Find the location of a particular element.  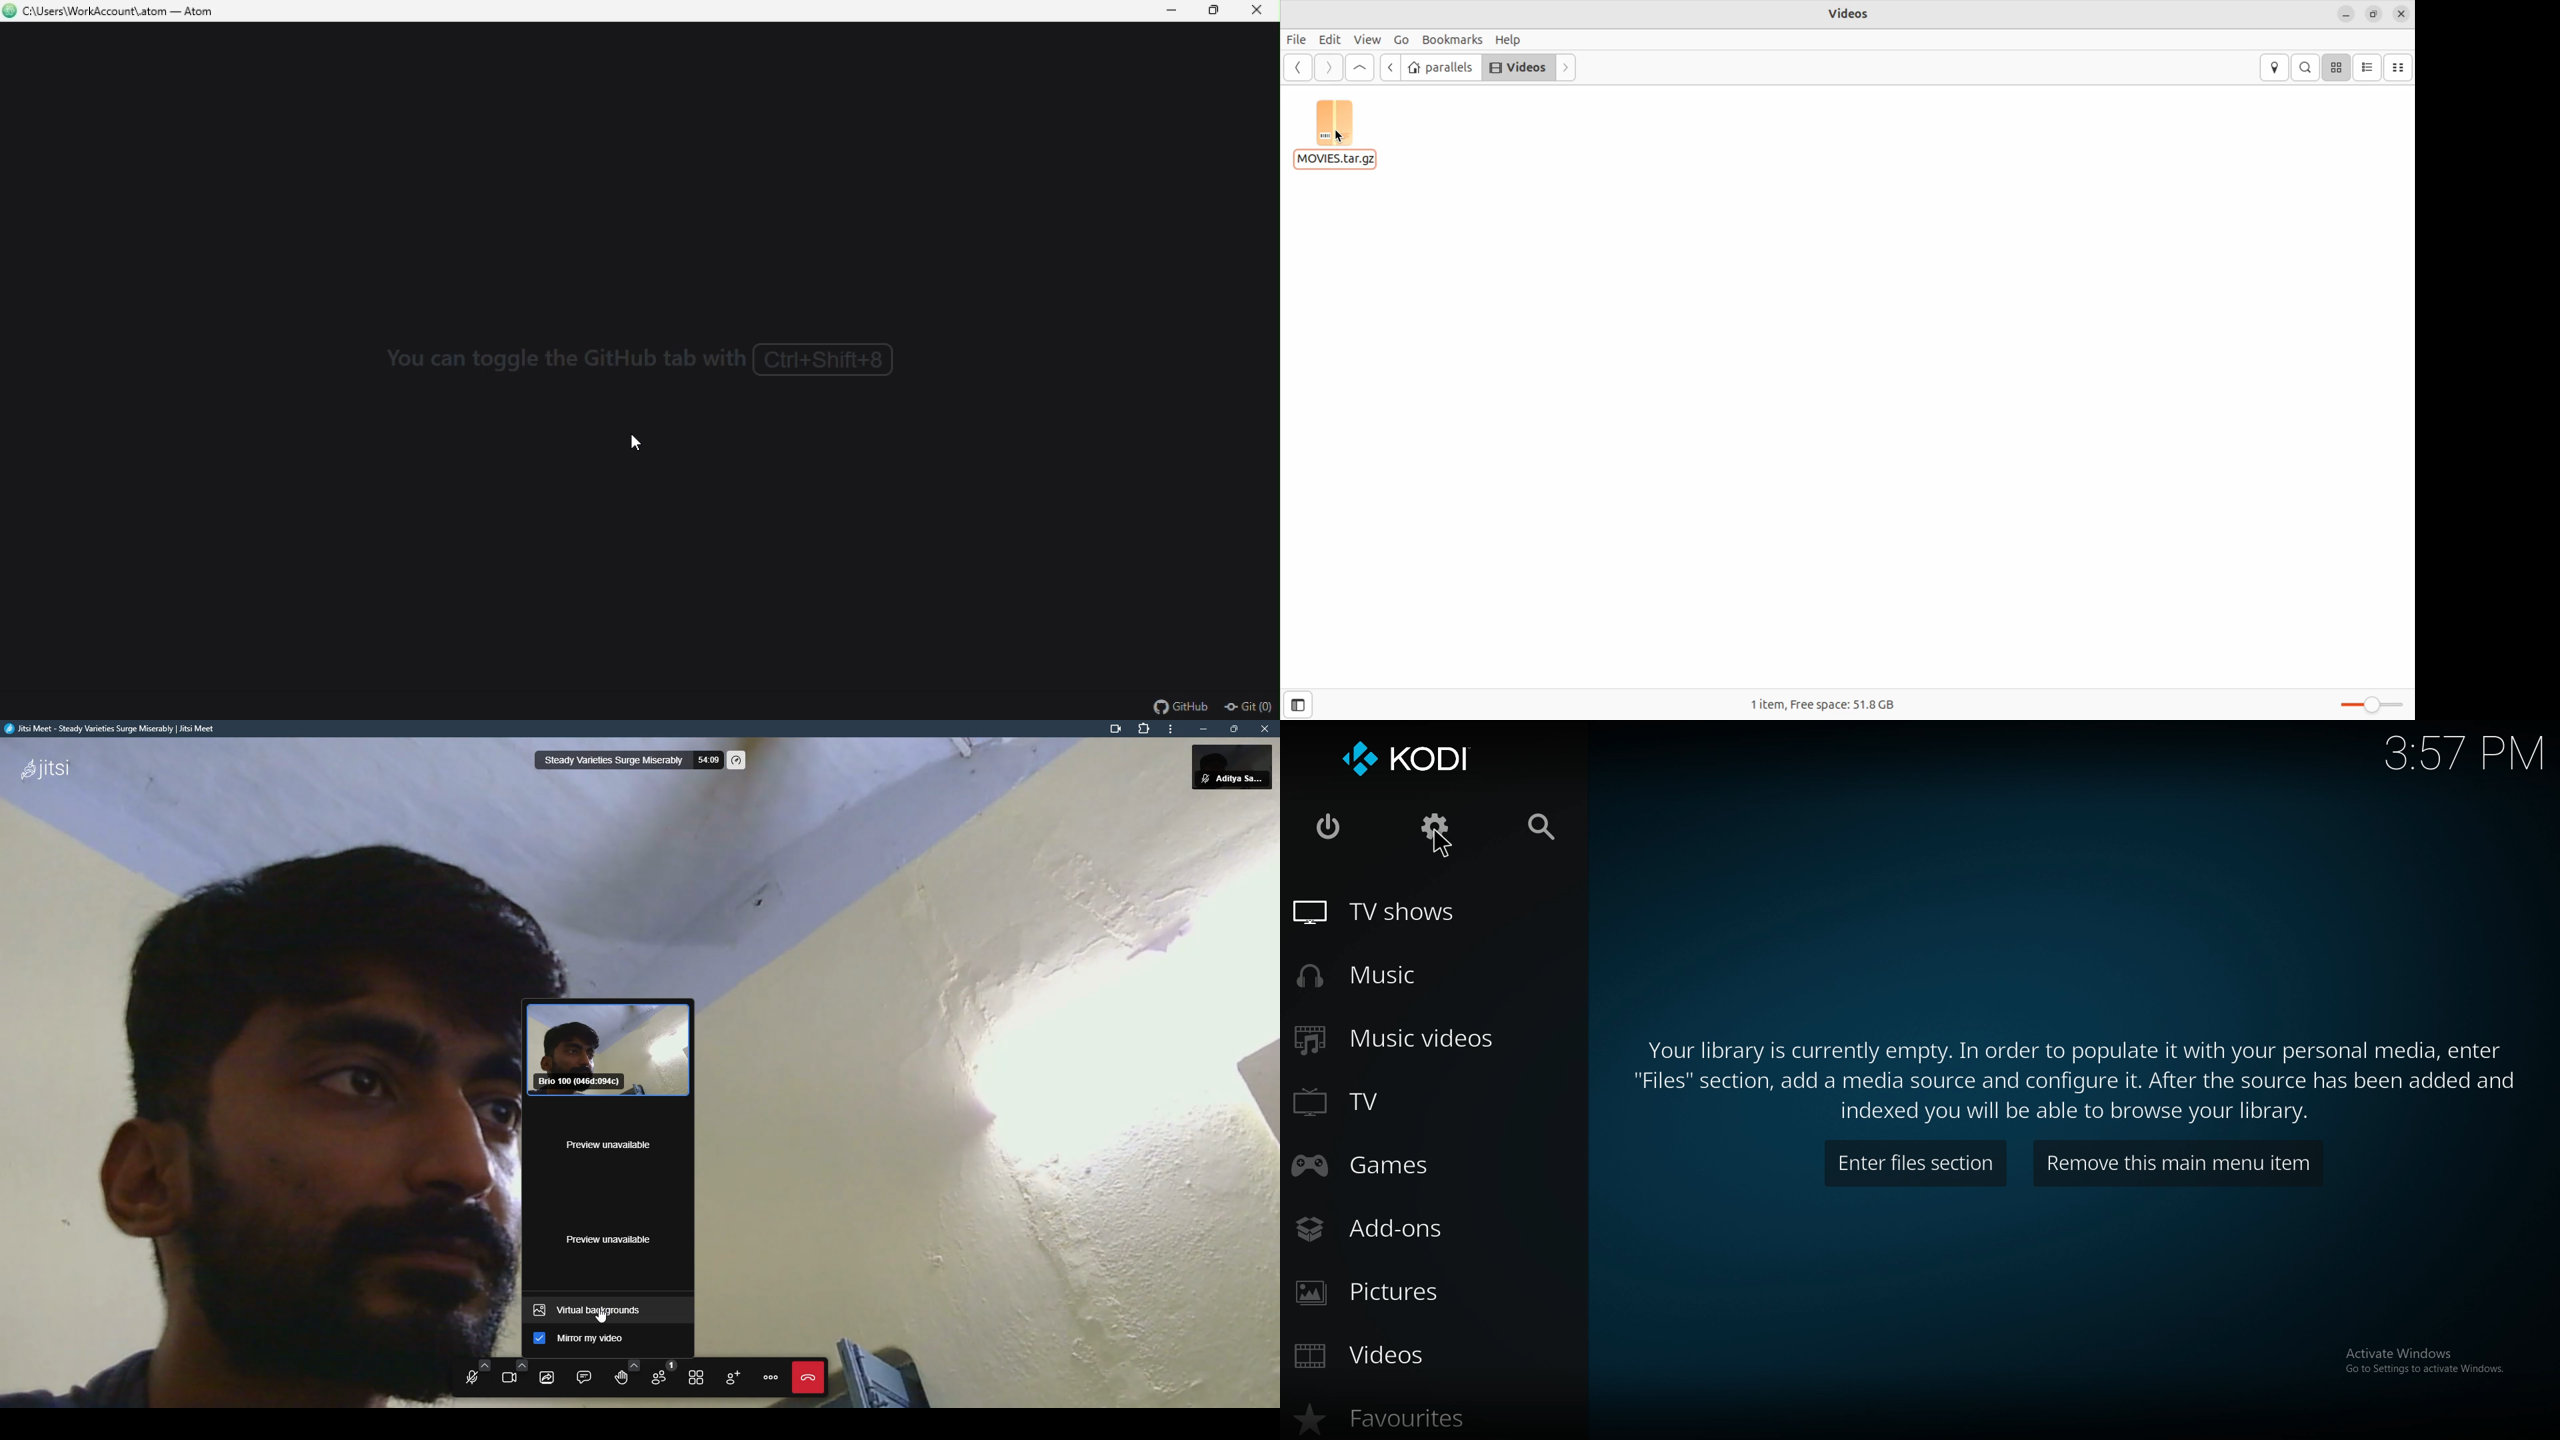

maximize is located at coordinates (1233, 729).